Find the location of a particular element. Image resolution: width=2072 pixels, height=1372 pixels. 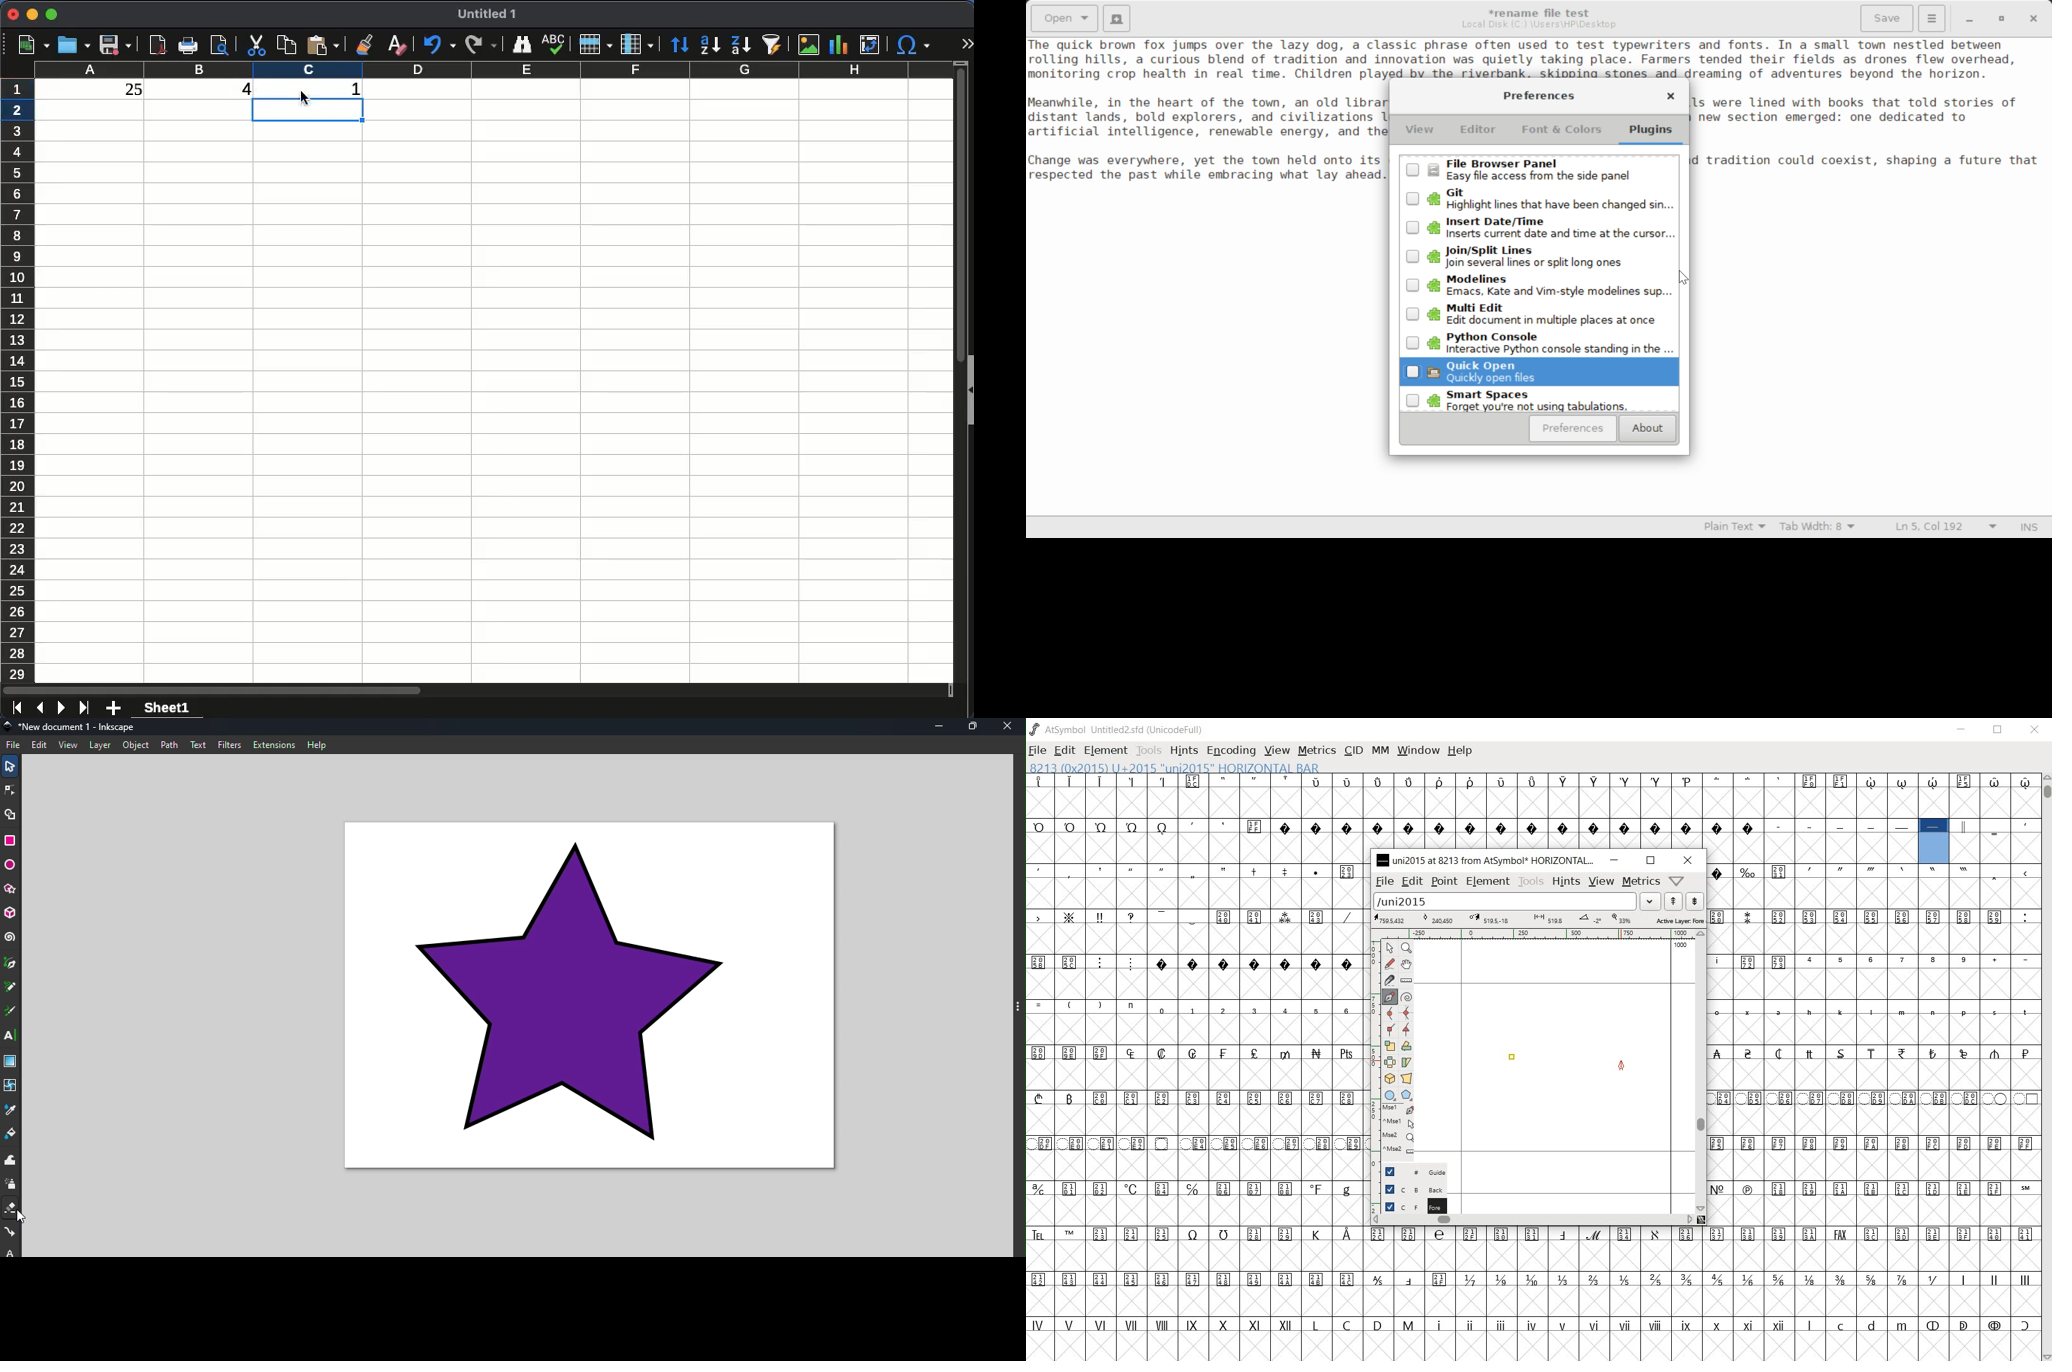

scrollbar is located at coordinates (1703, 1072).